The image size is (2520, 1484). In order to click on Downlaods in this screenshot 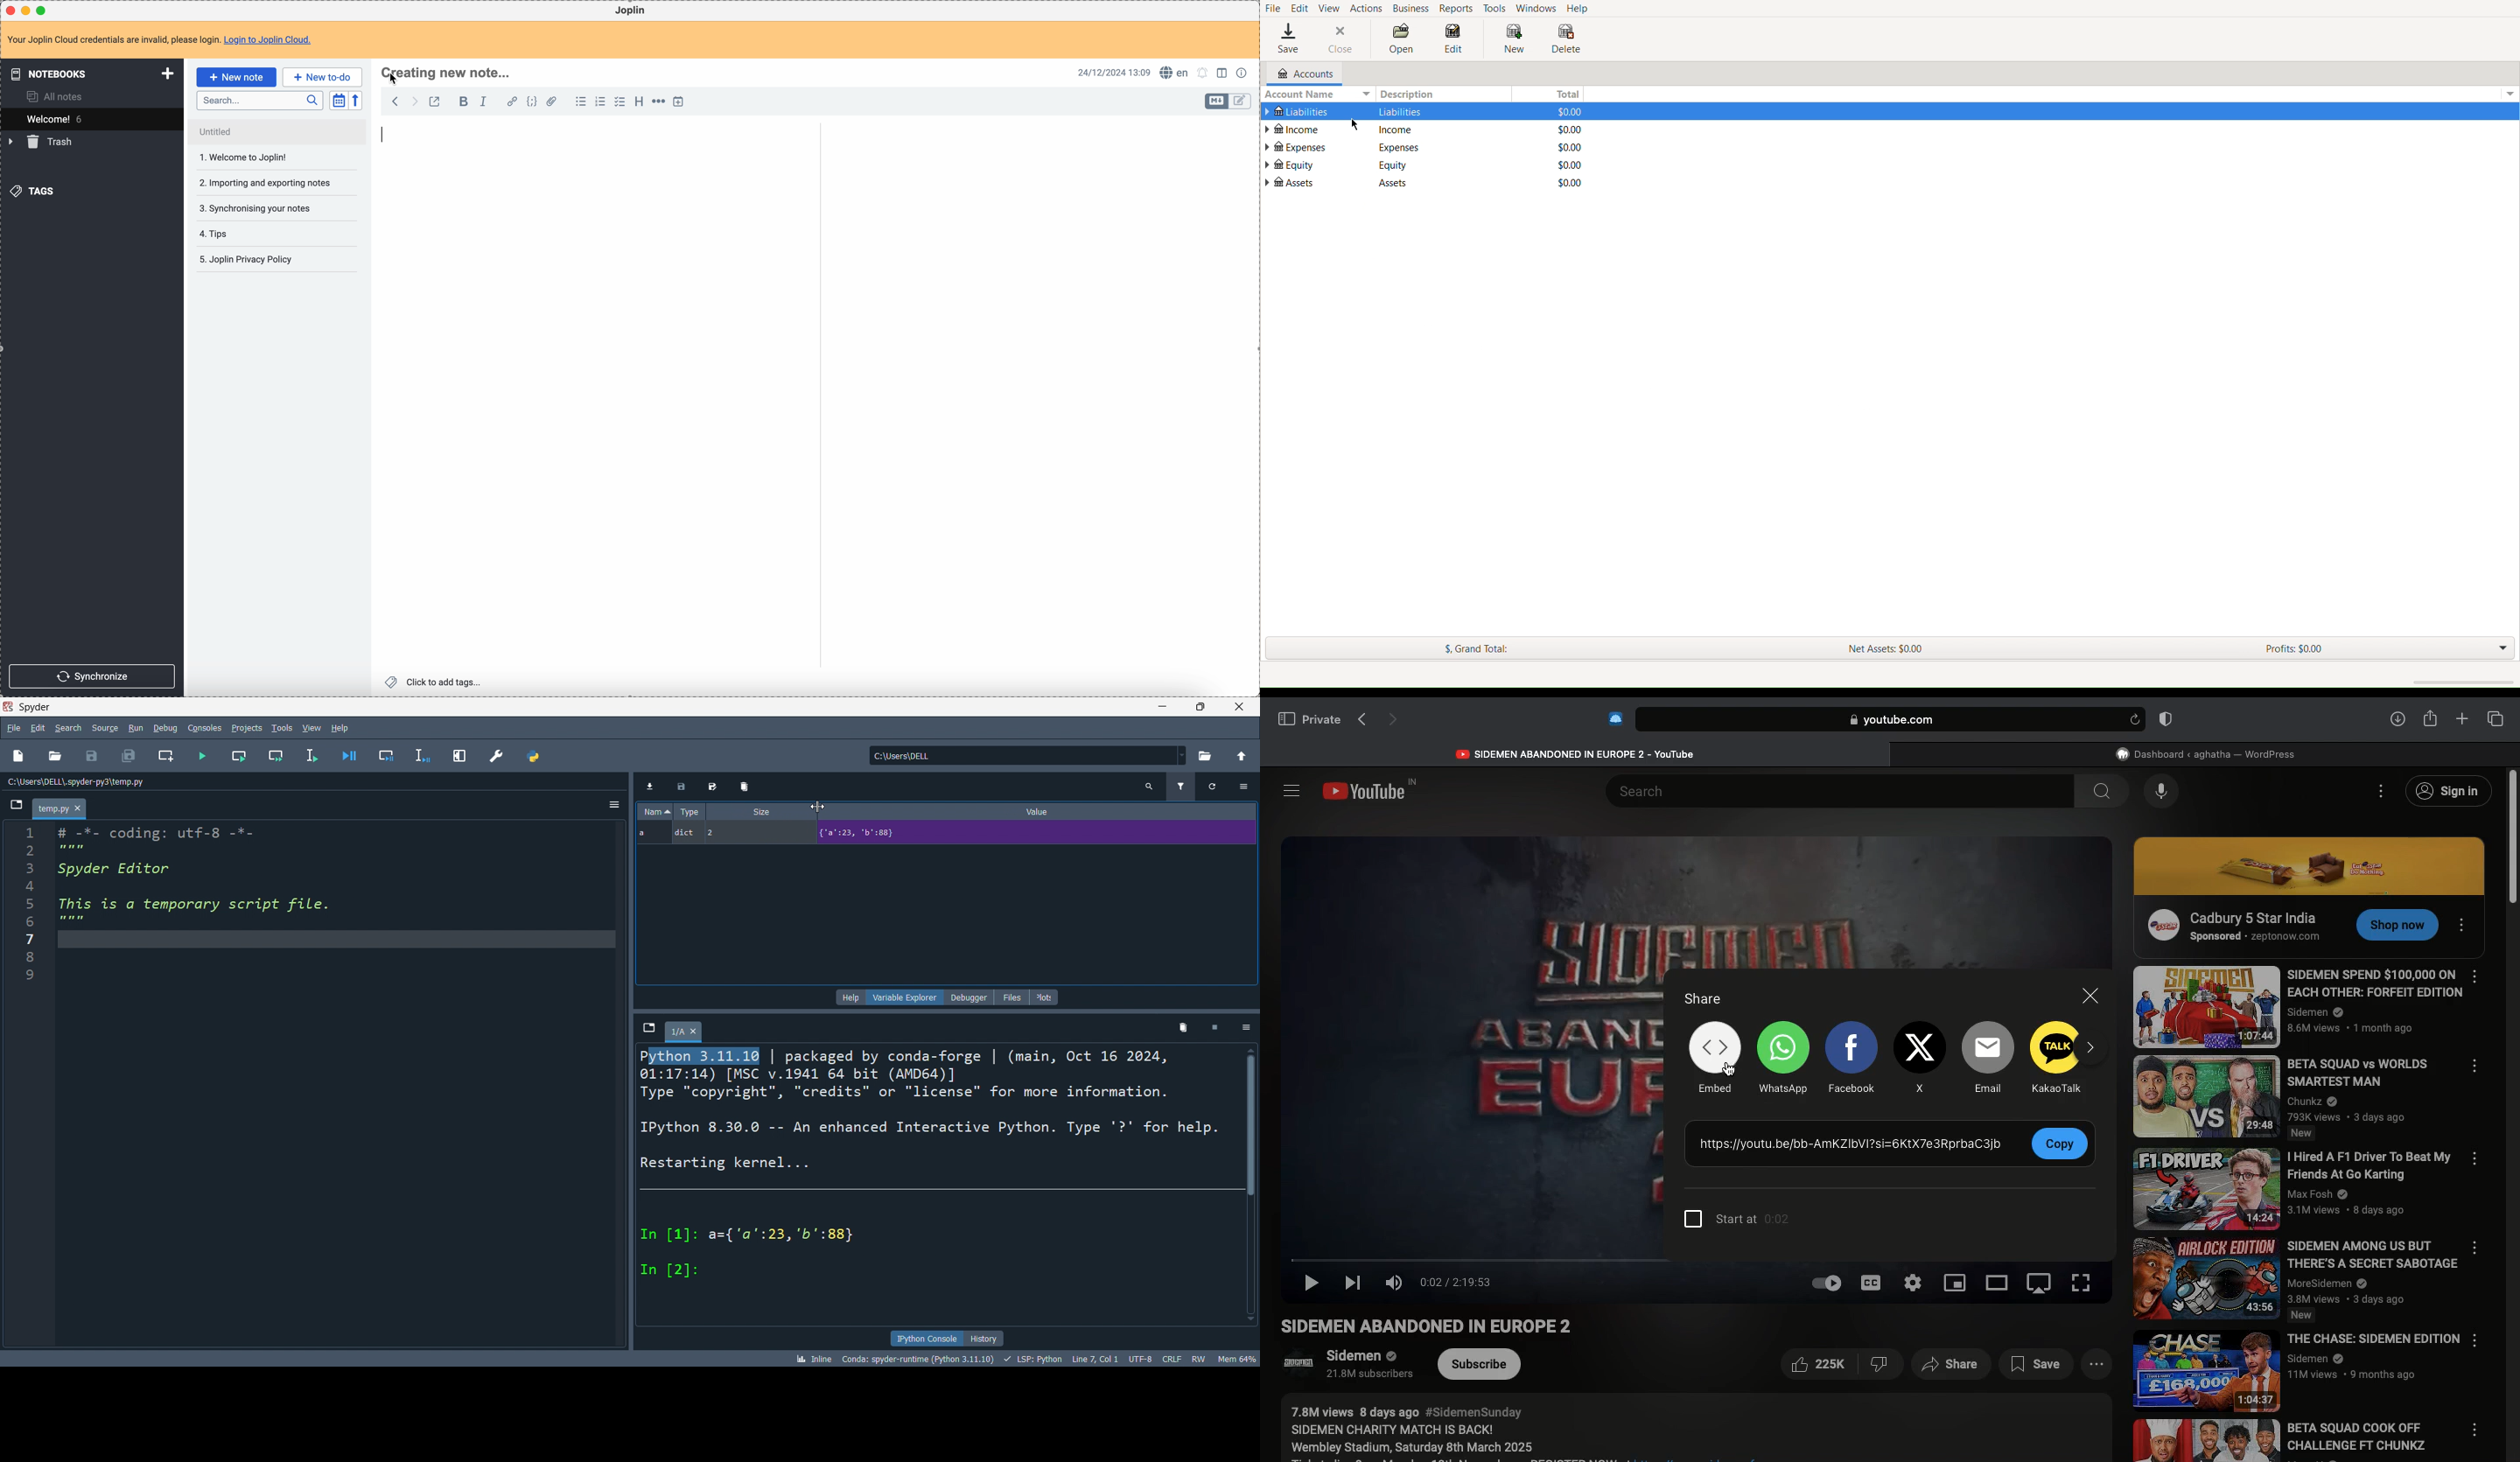, I will do `click(2395, 720)`.